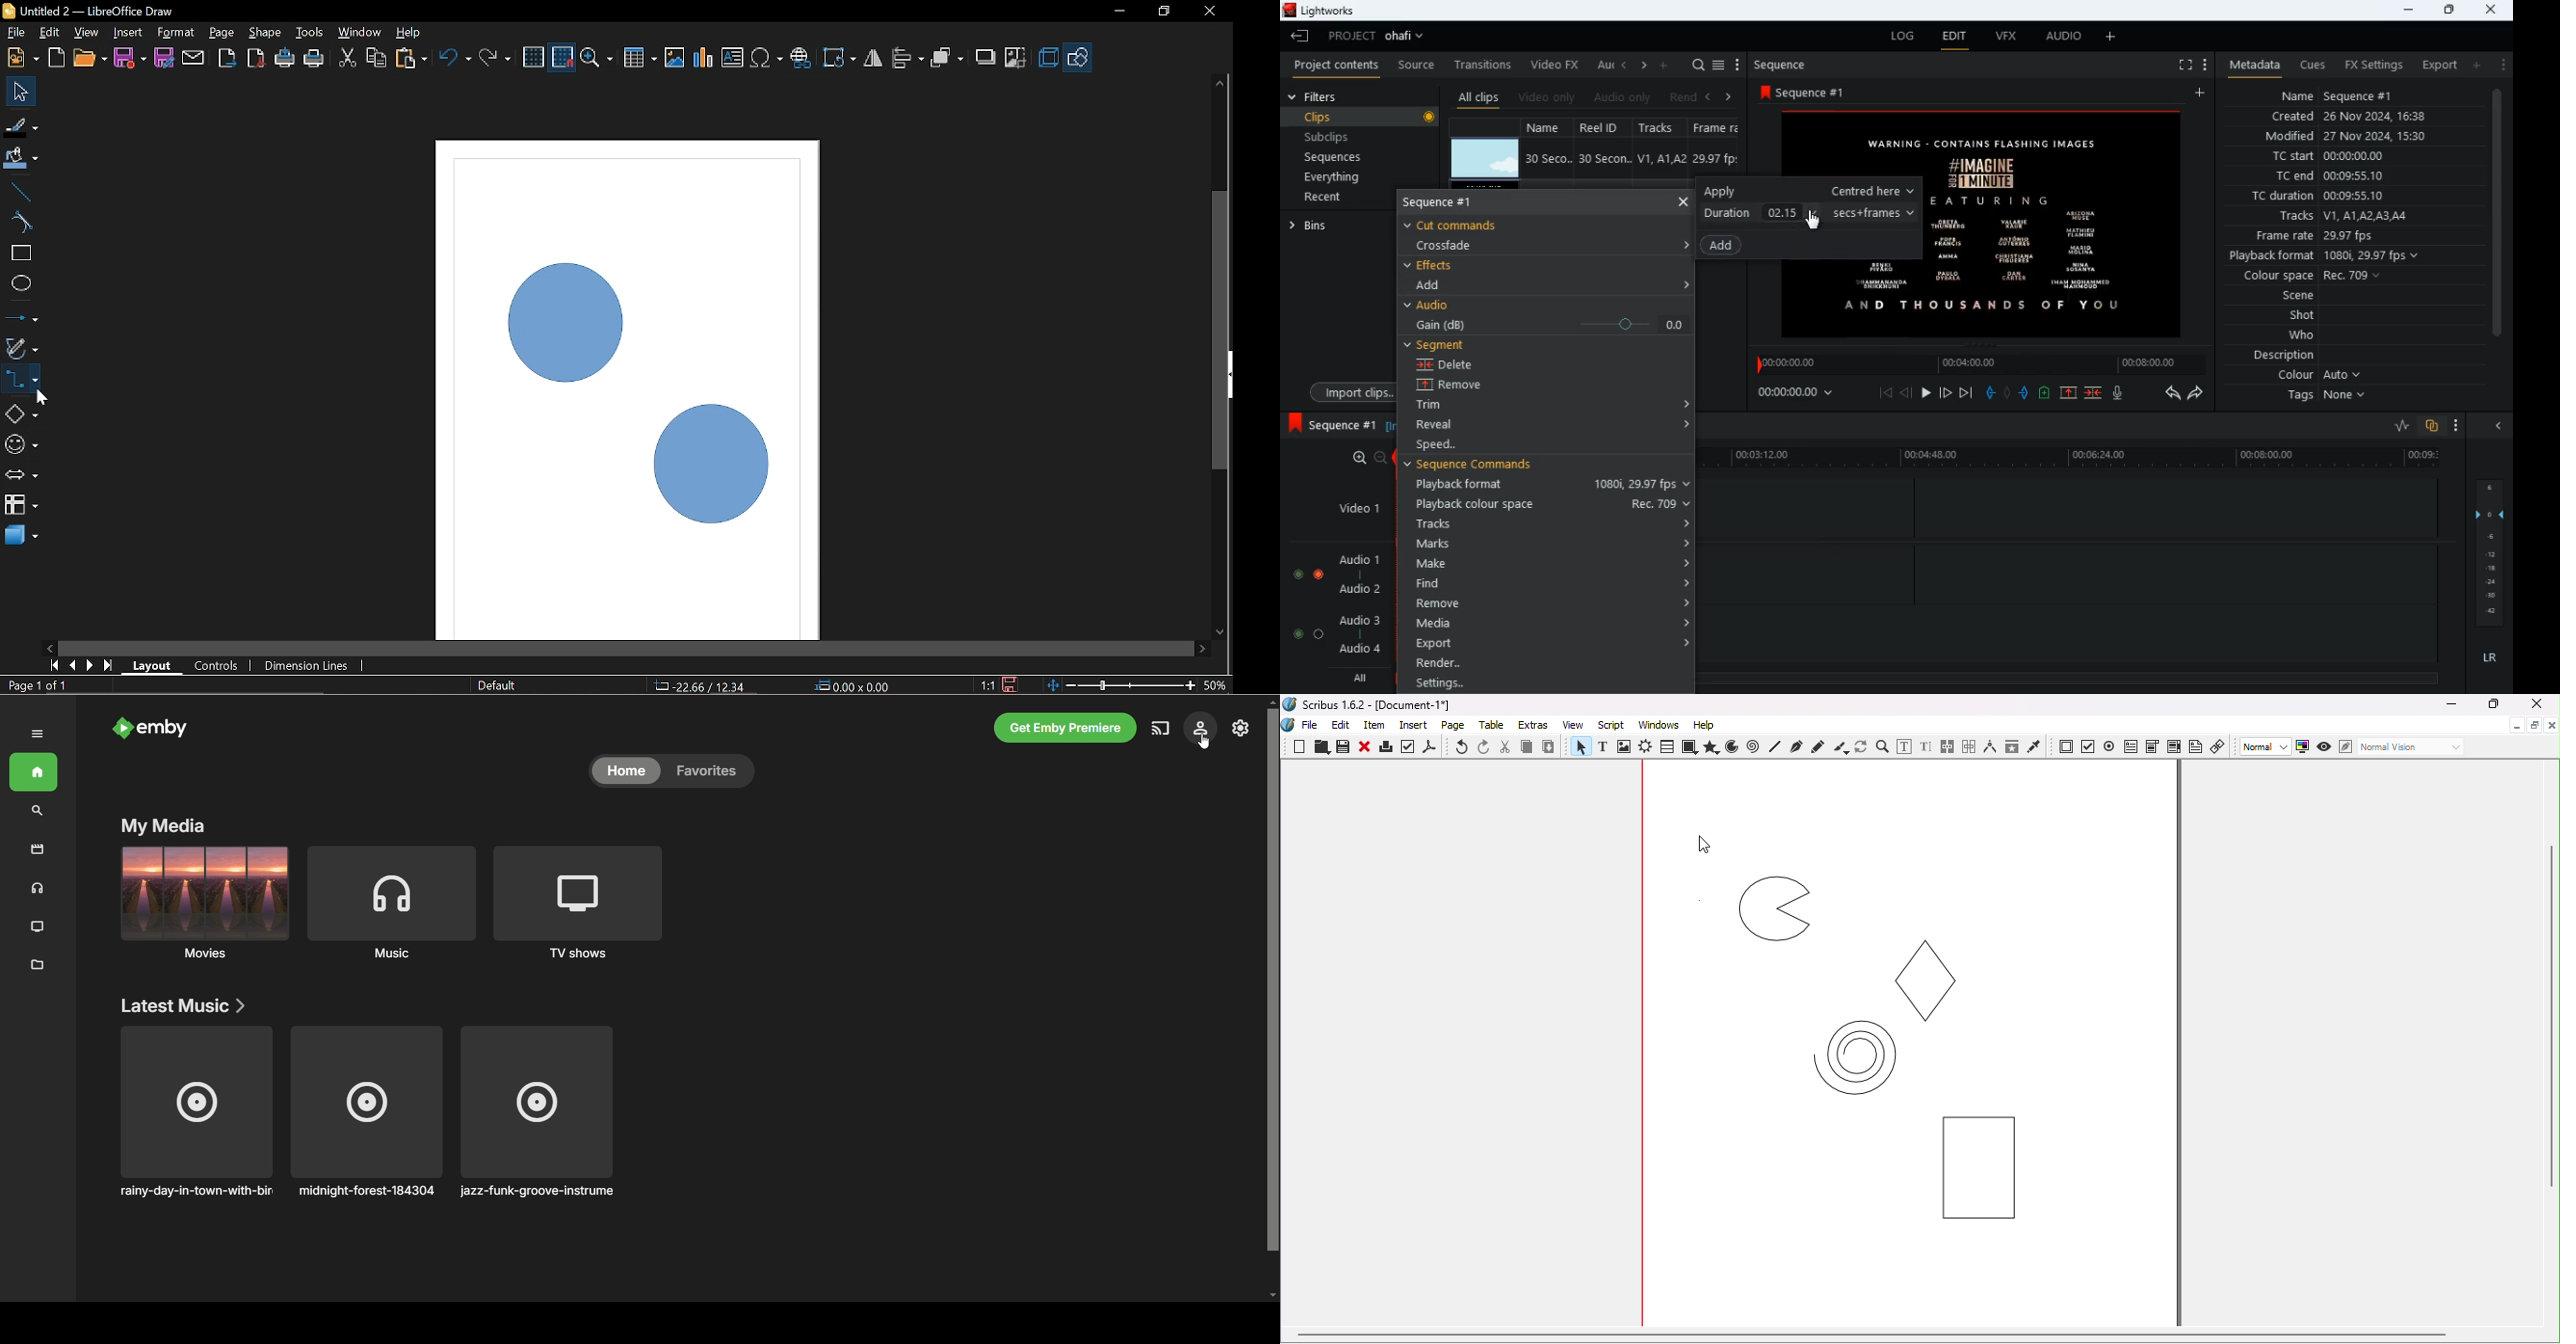 Image resolution: width=2576 pixels, height=1344 pixels. Describe the element at coordinates (1549, 747) in the screenshot. I see `Paste` at that location.